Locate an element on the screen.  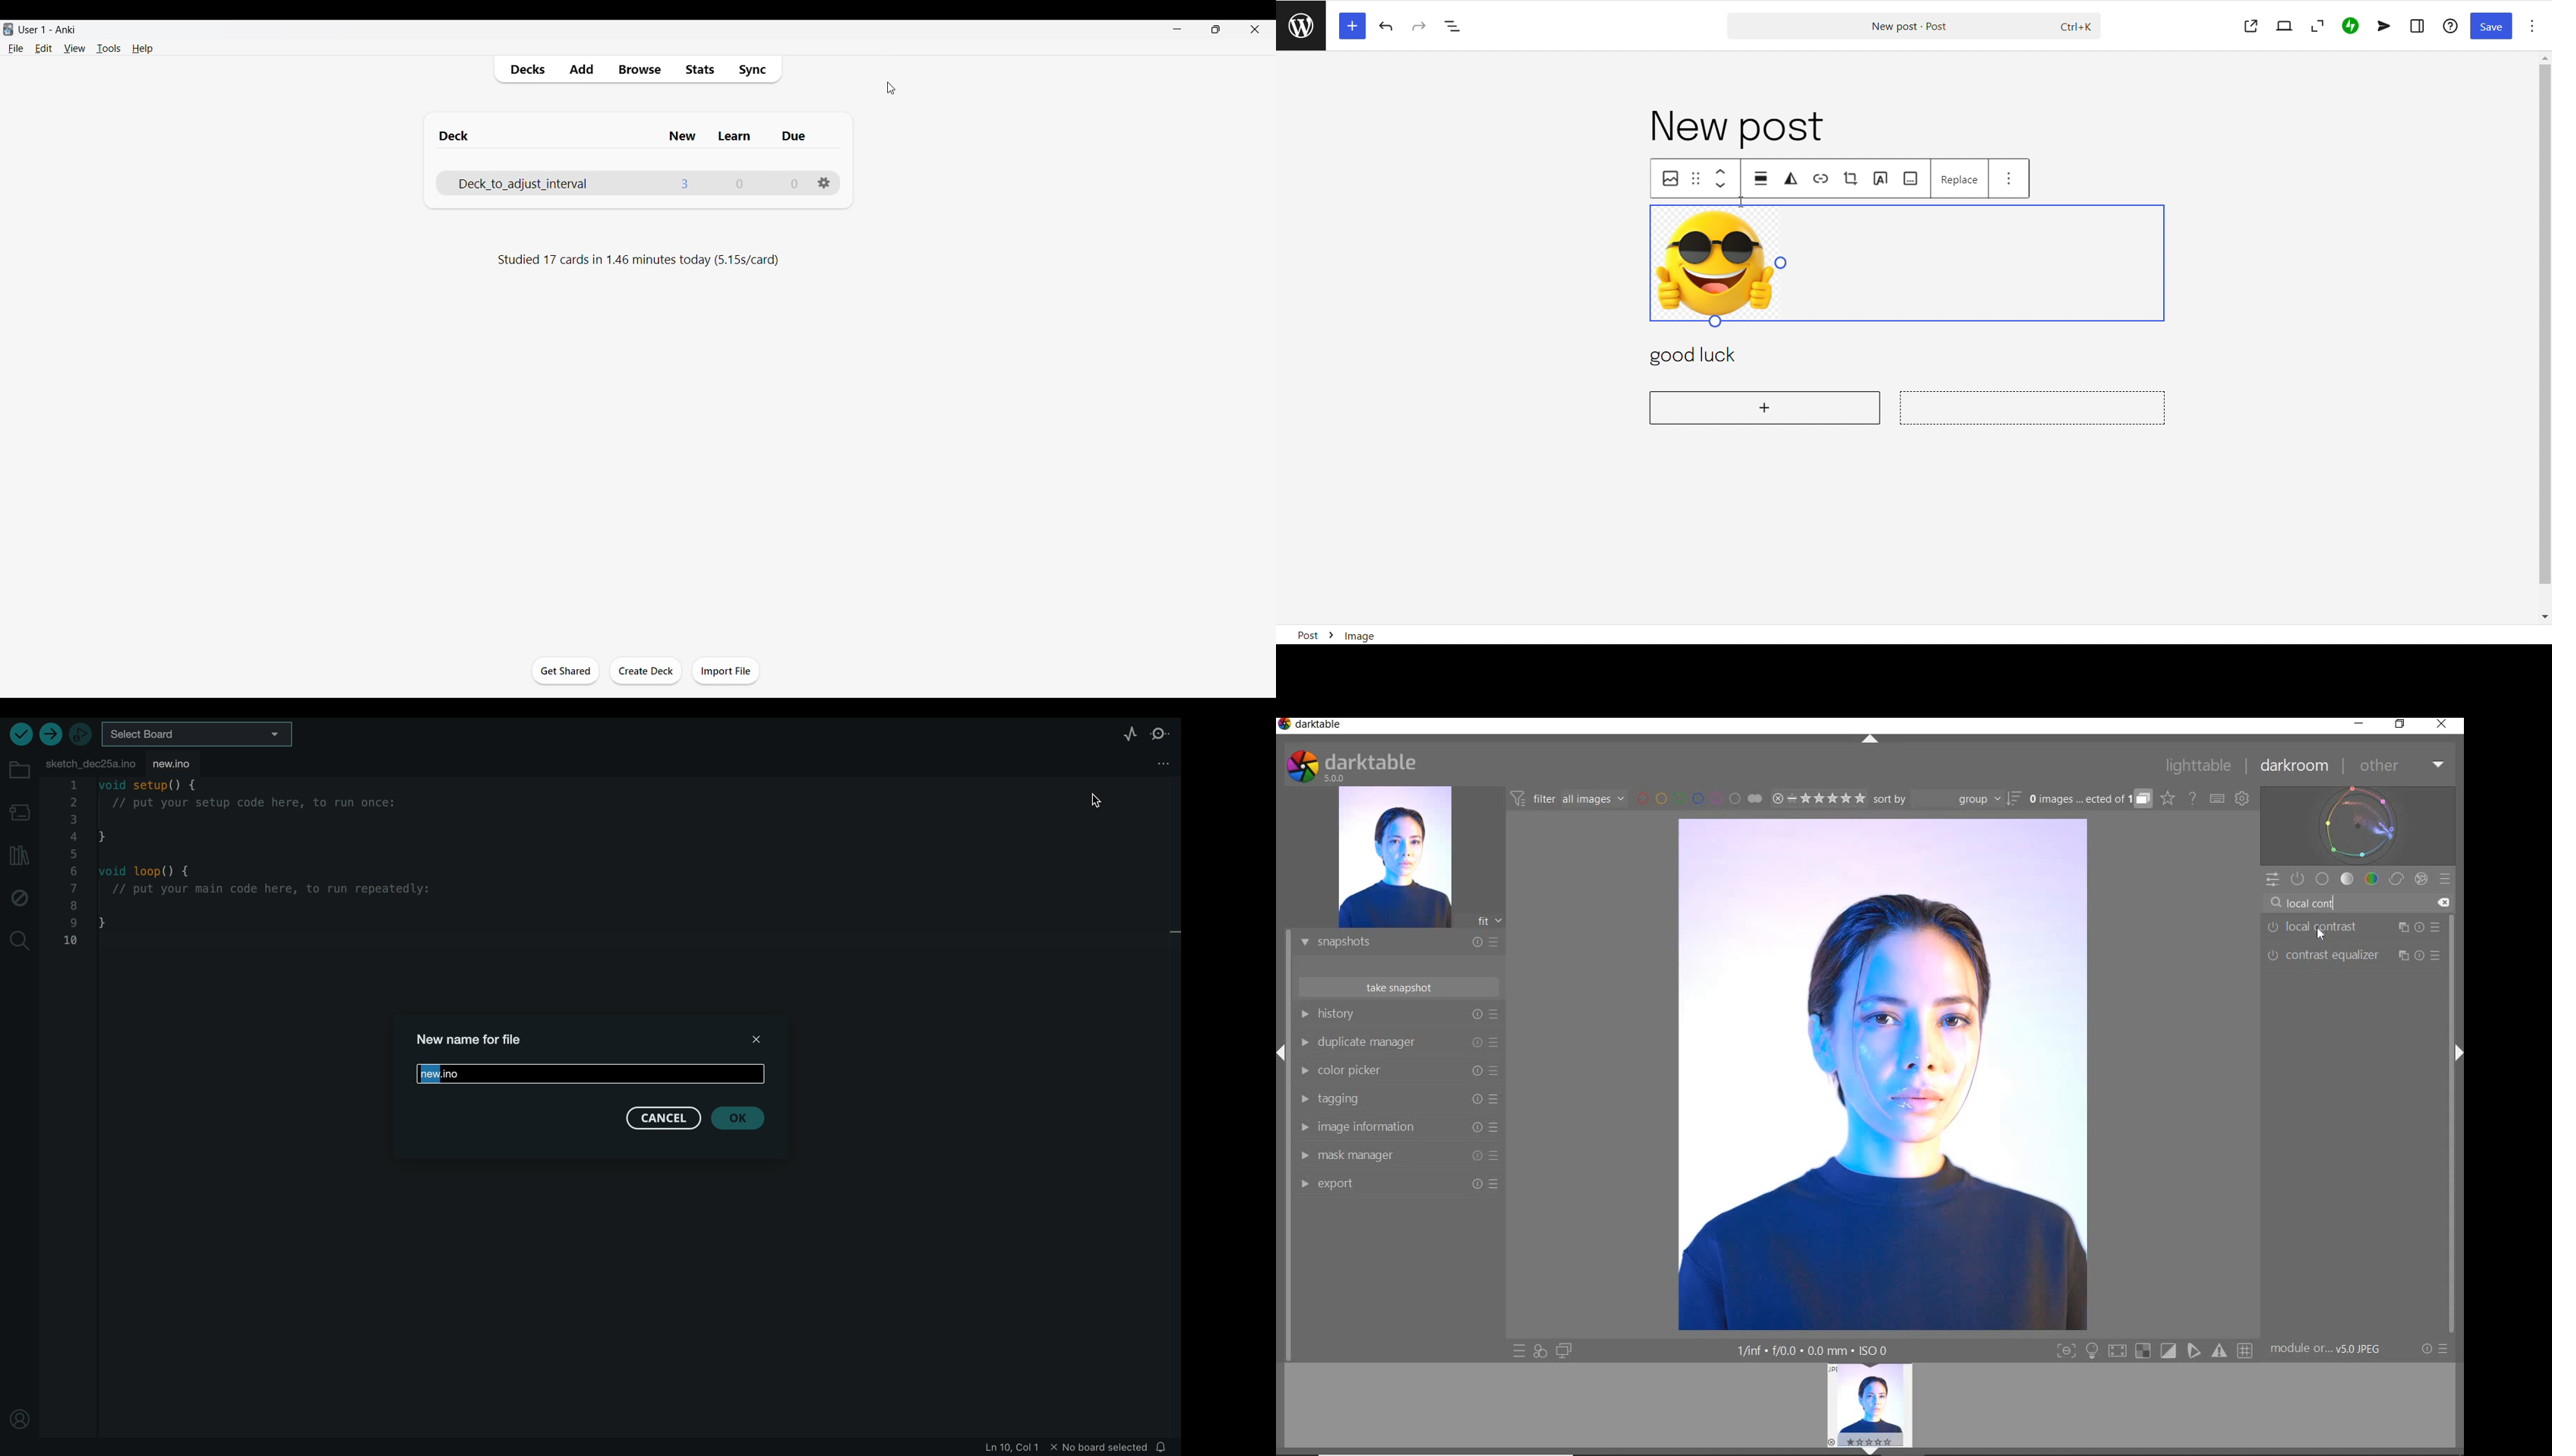
serial monitor is located at coordinates (1159, 735).